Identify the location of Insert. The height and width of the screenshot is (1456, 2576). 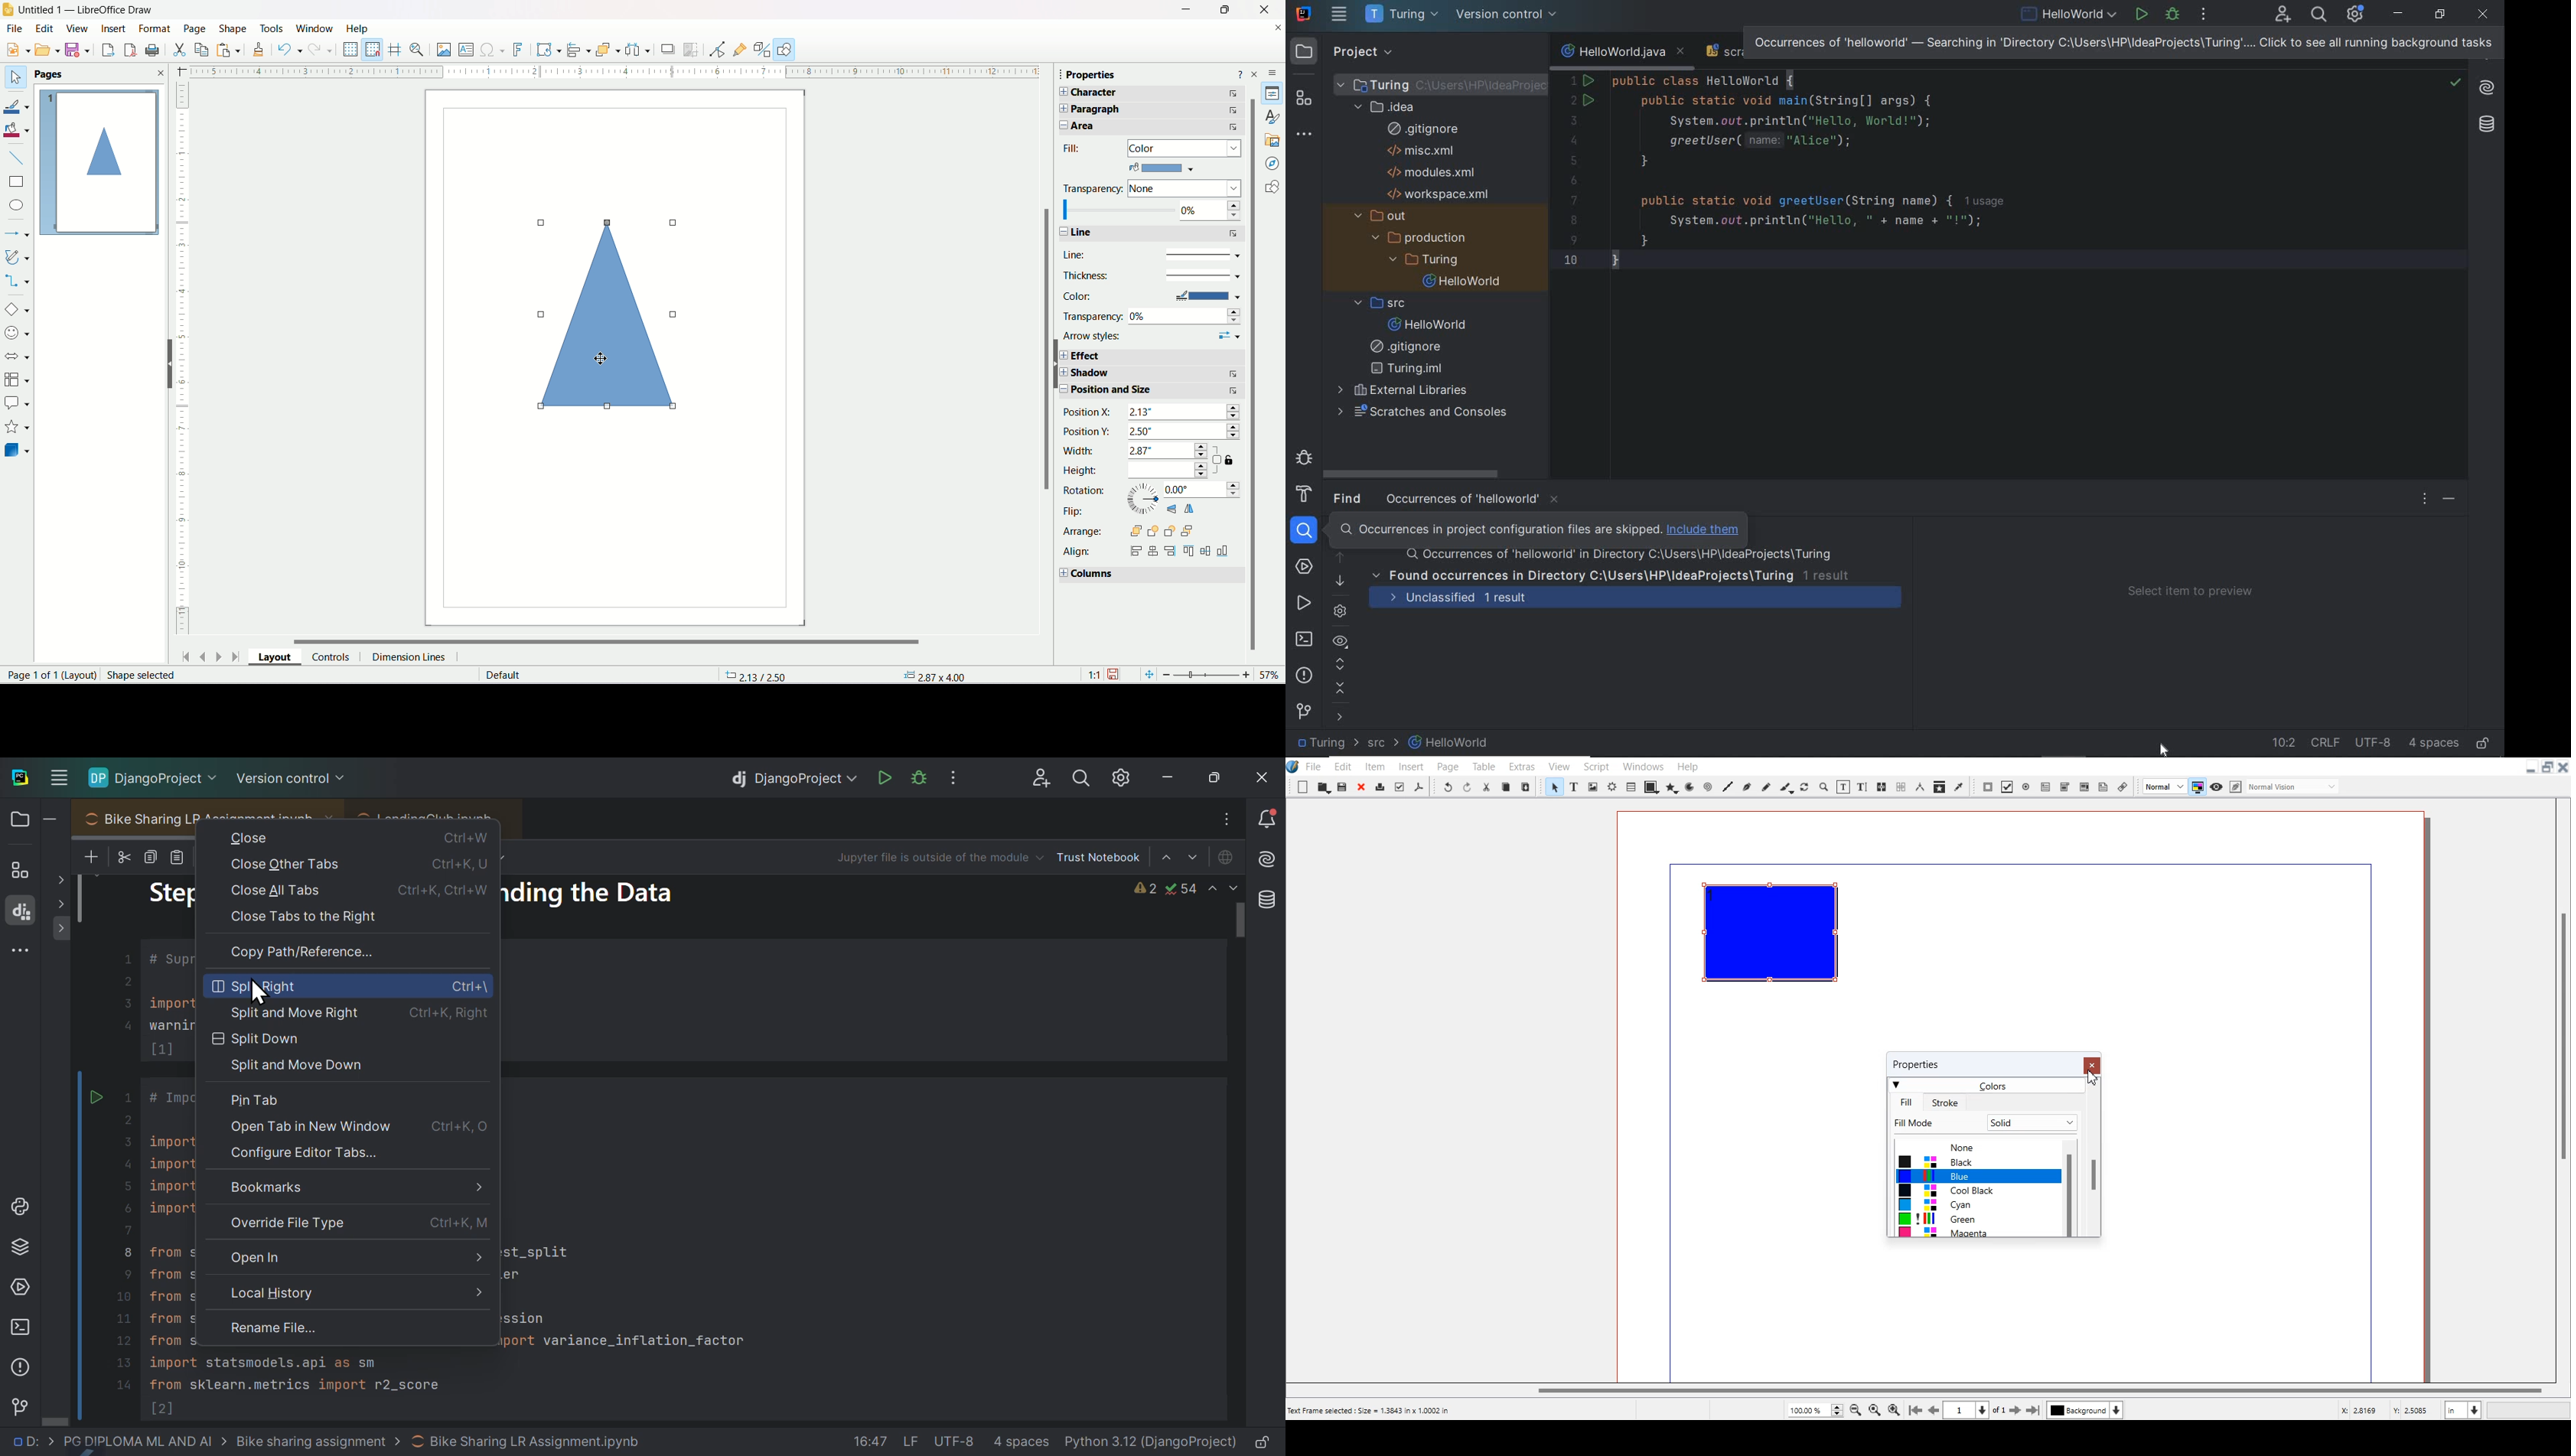
(113, 29).